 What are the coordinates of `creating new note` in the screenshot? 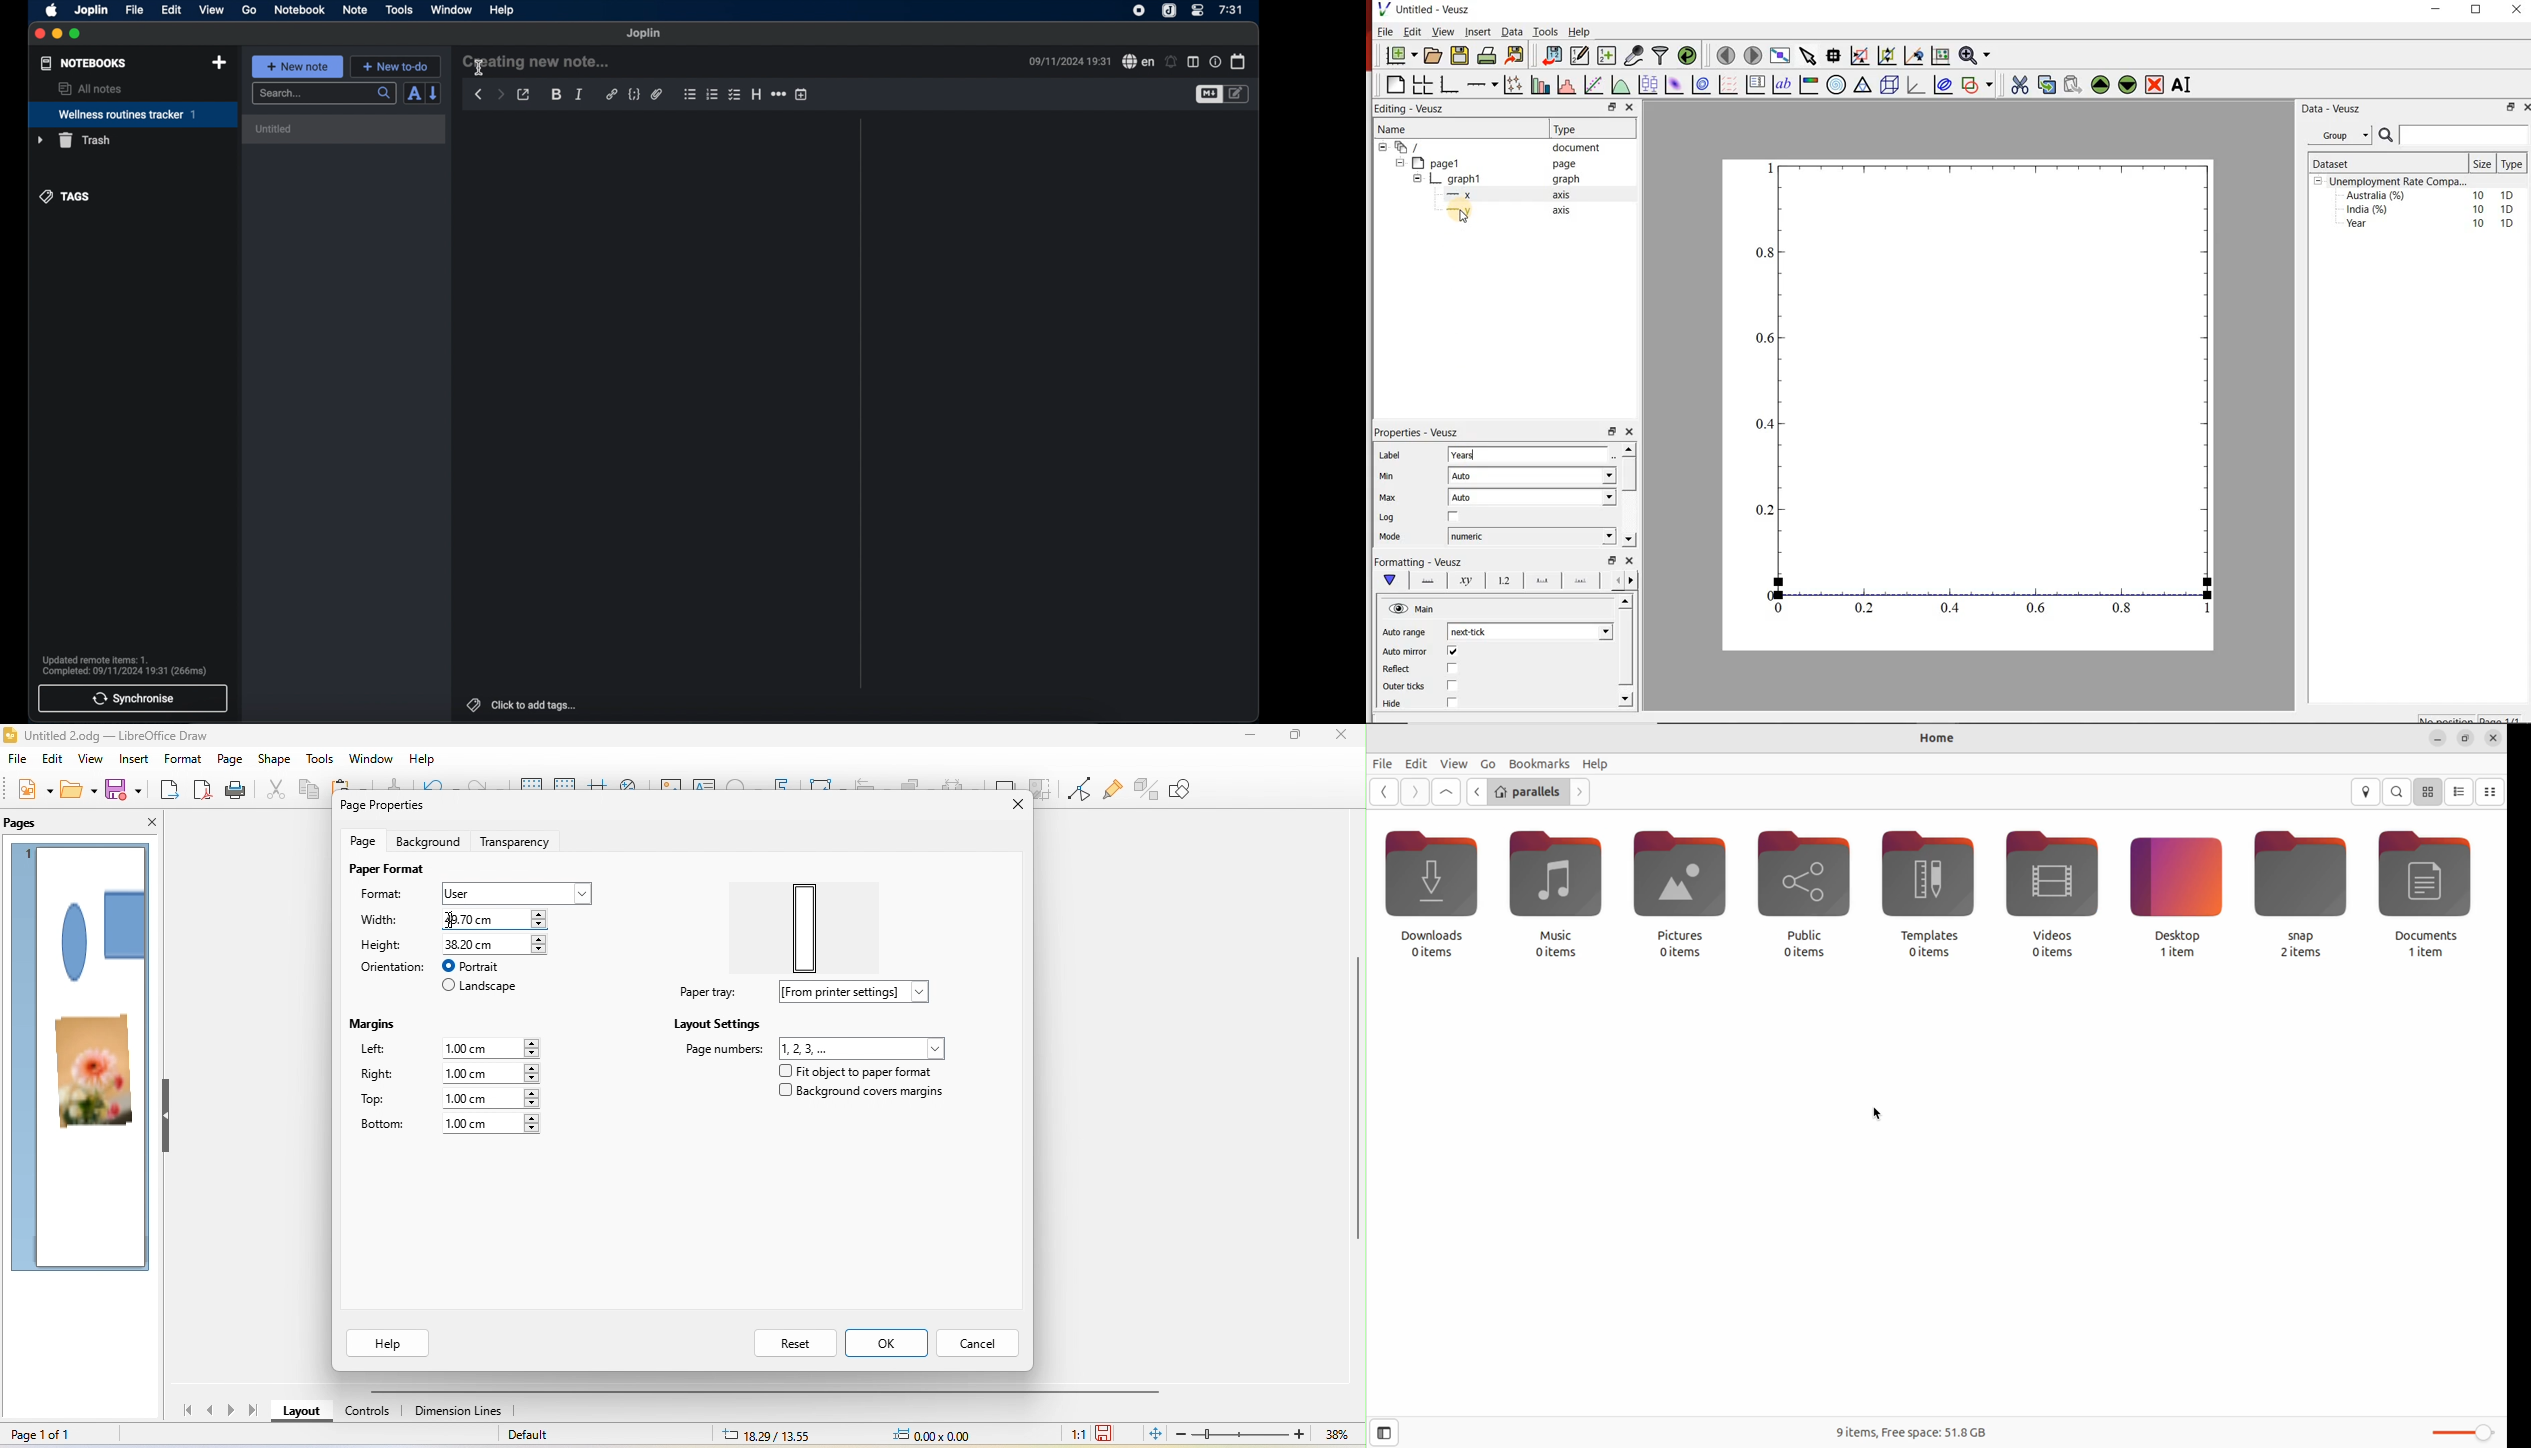 It's located at (535, 63).